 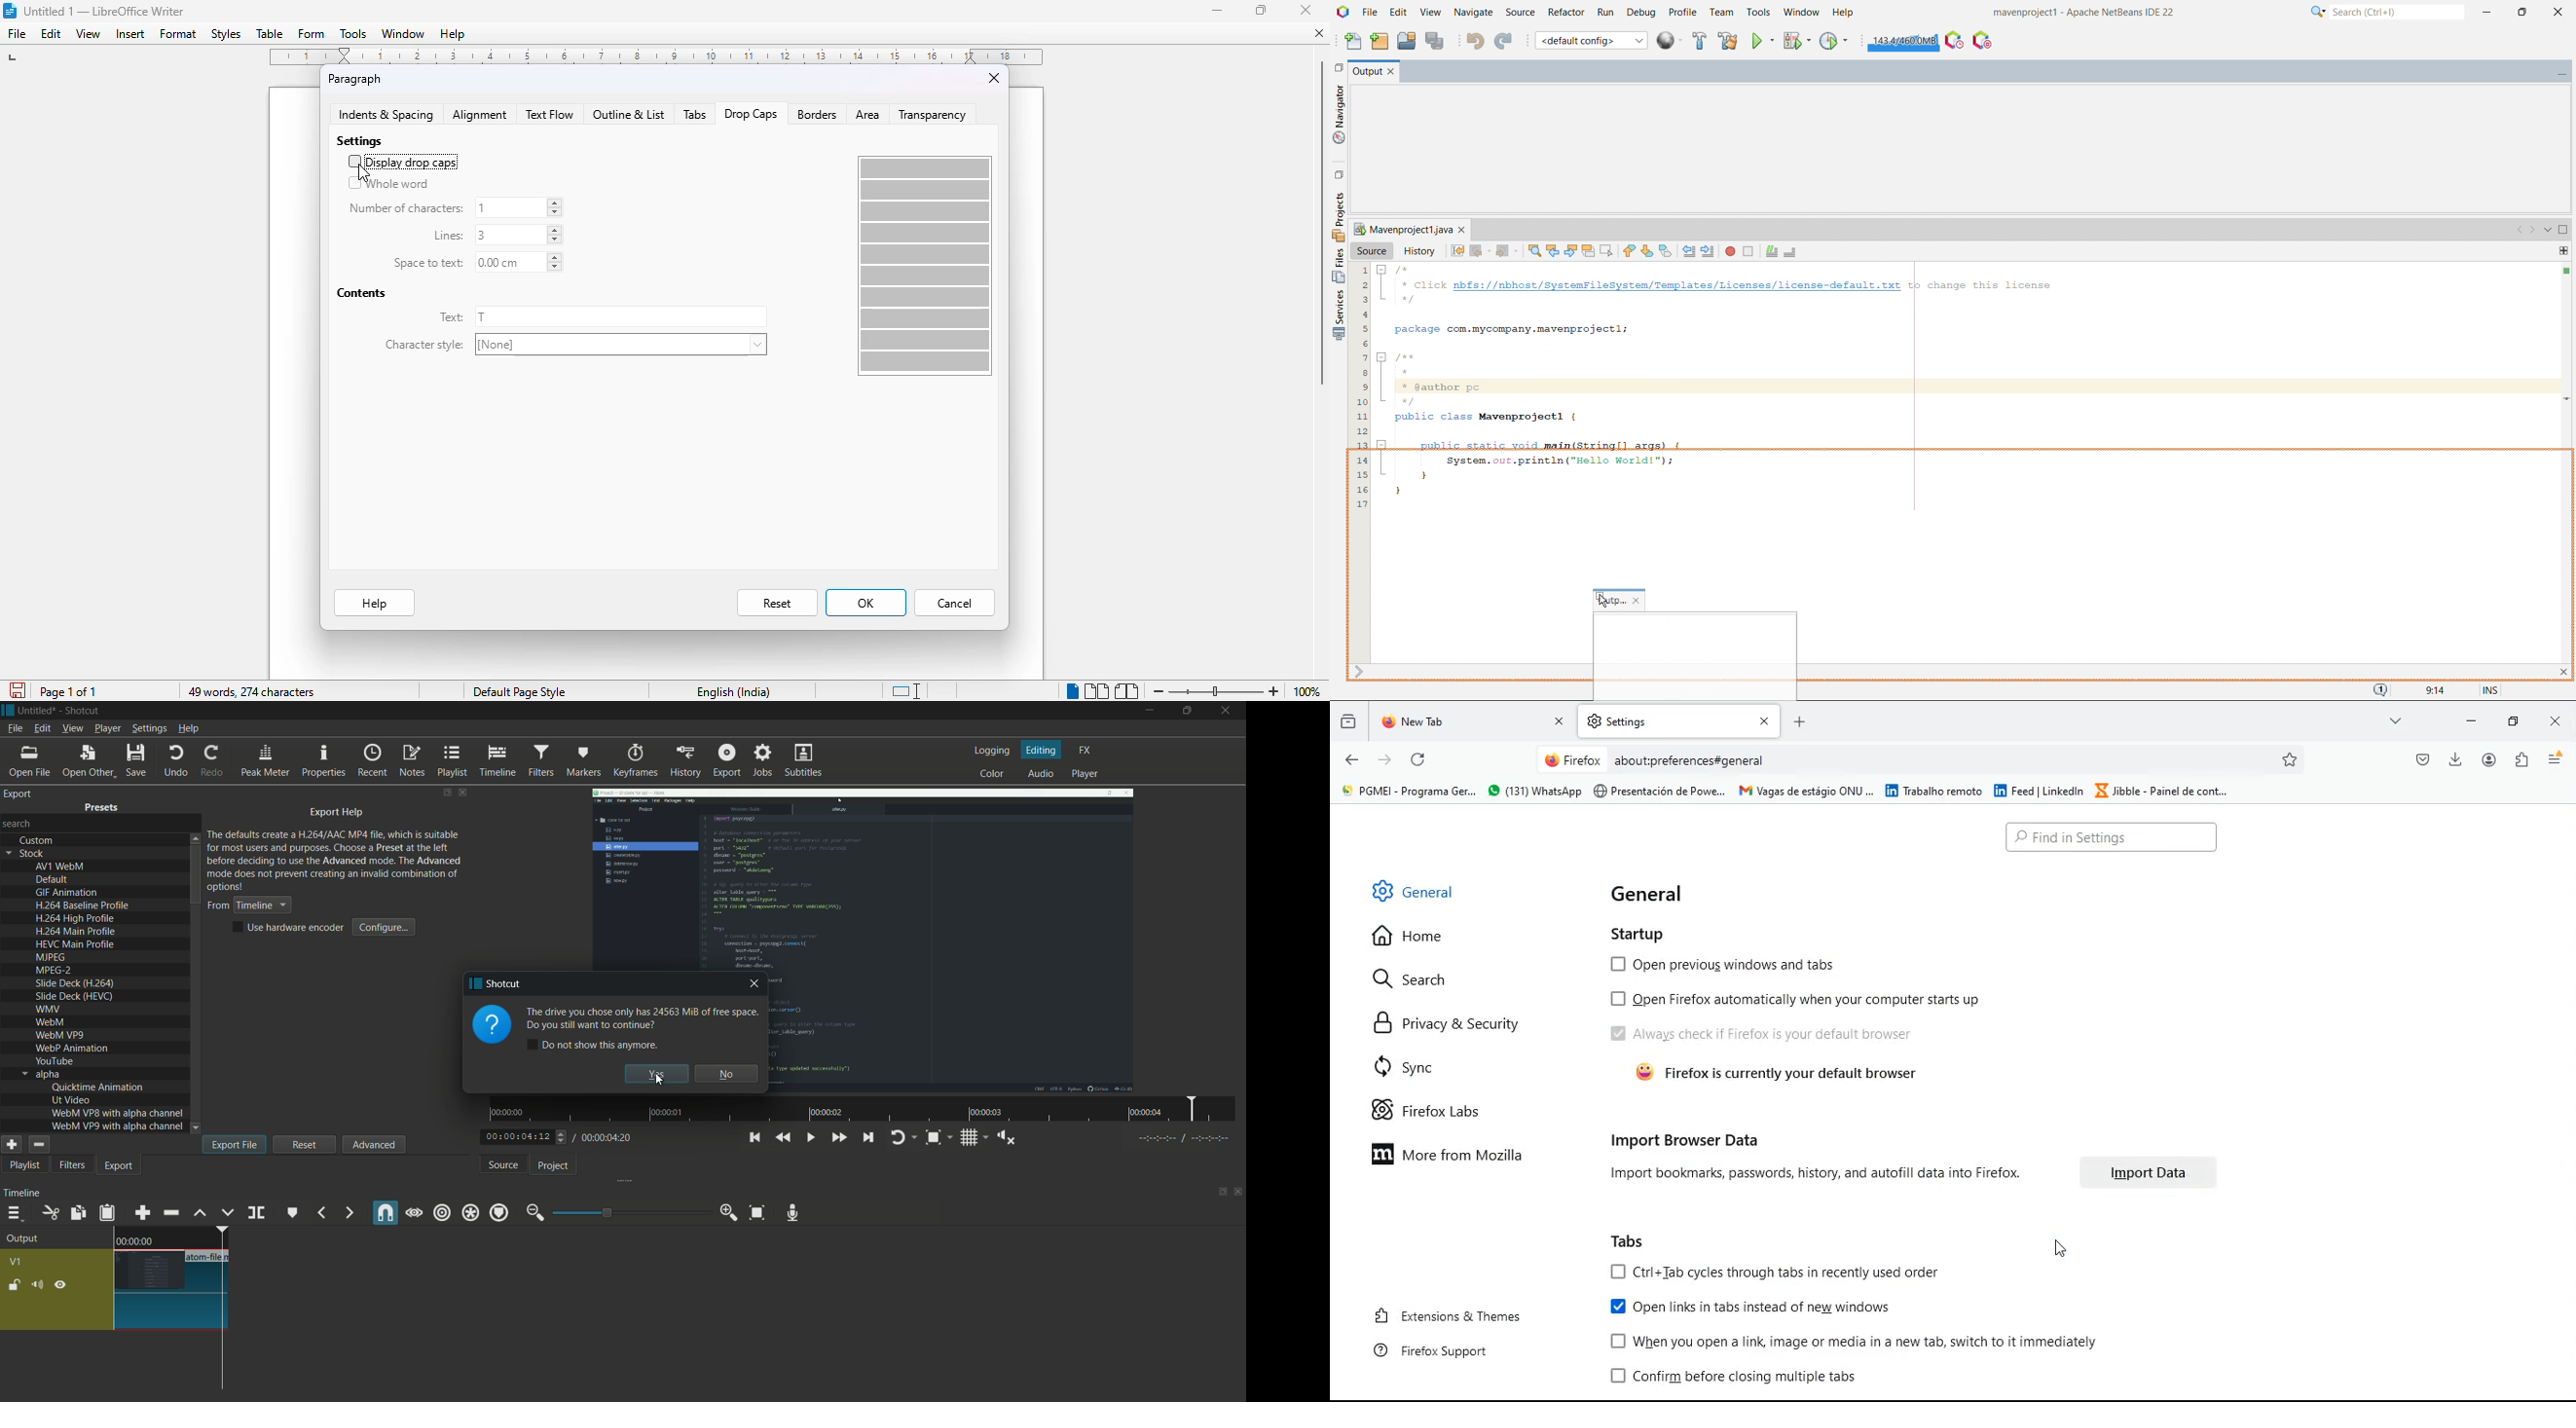 What do you see at coordinates (71, 1100) in the screenshot?
I see `ut video` at bounding box center [71, 1100].